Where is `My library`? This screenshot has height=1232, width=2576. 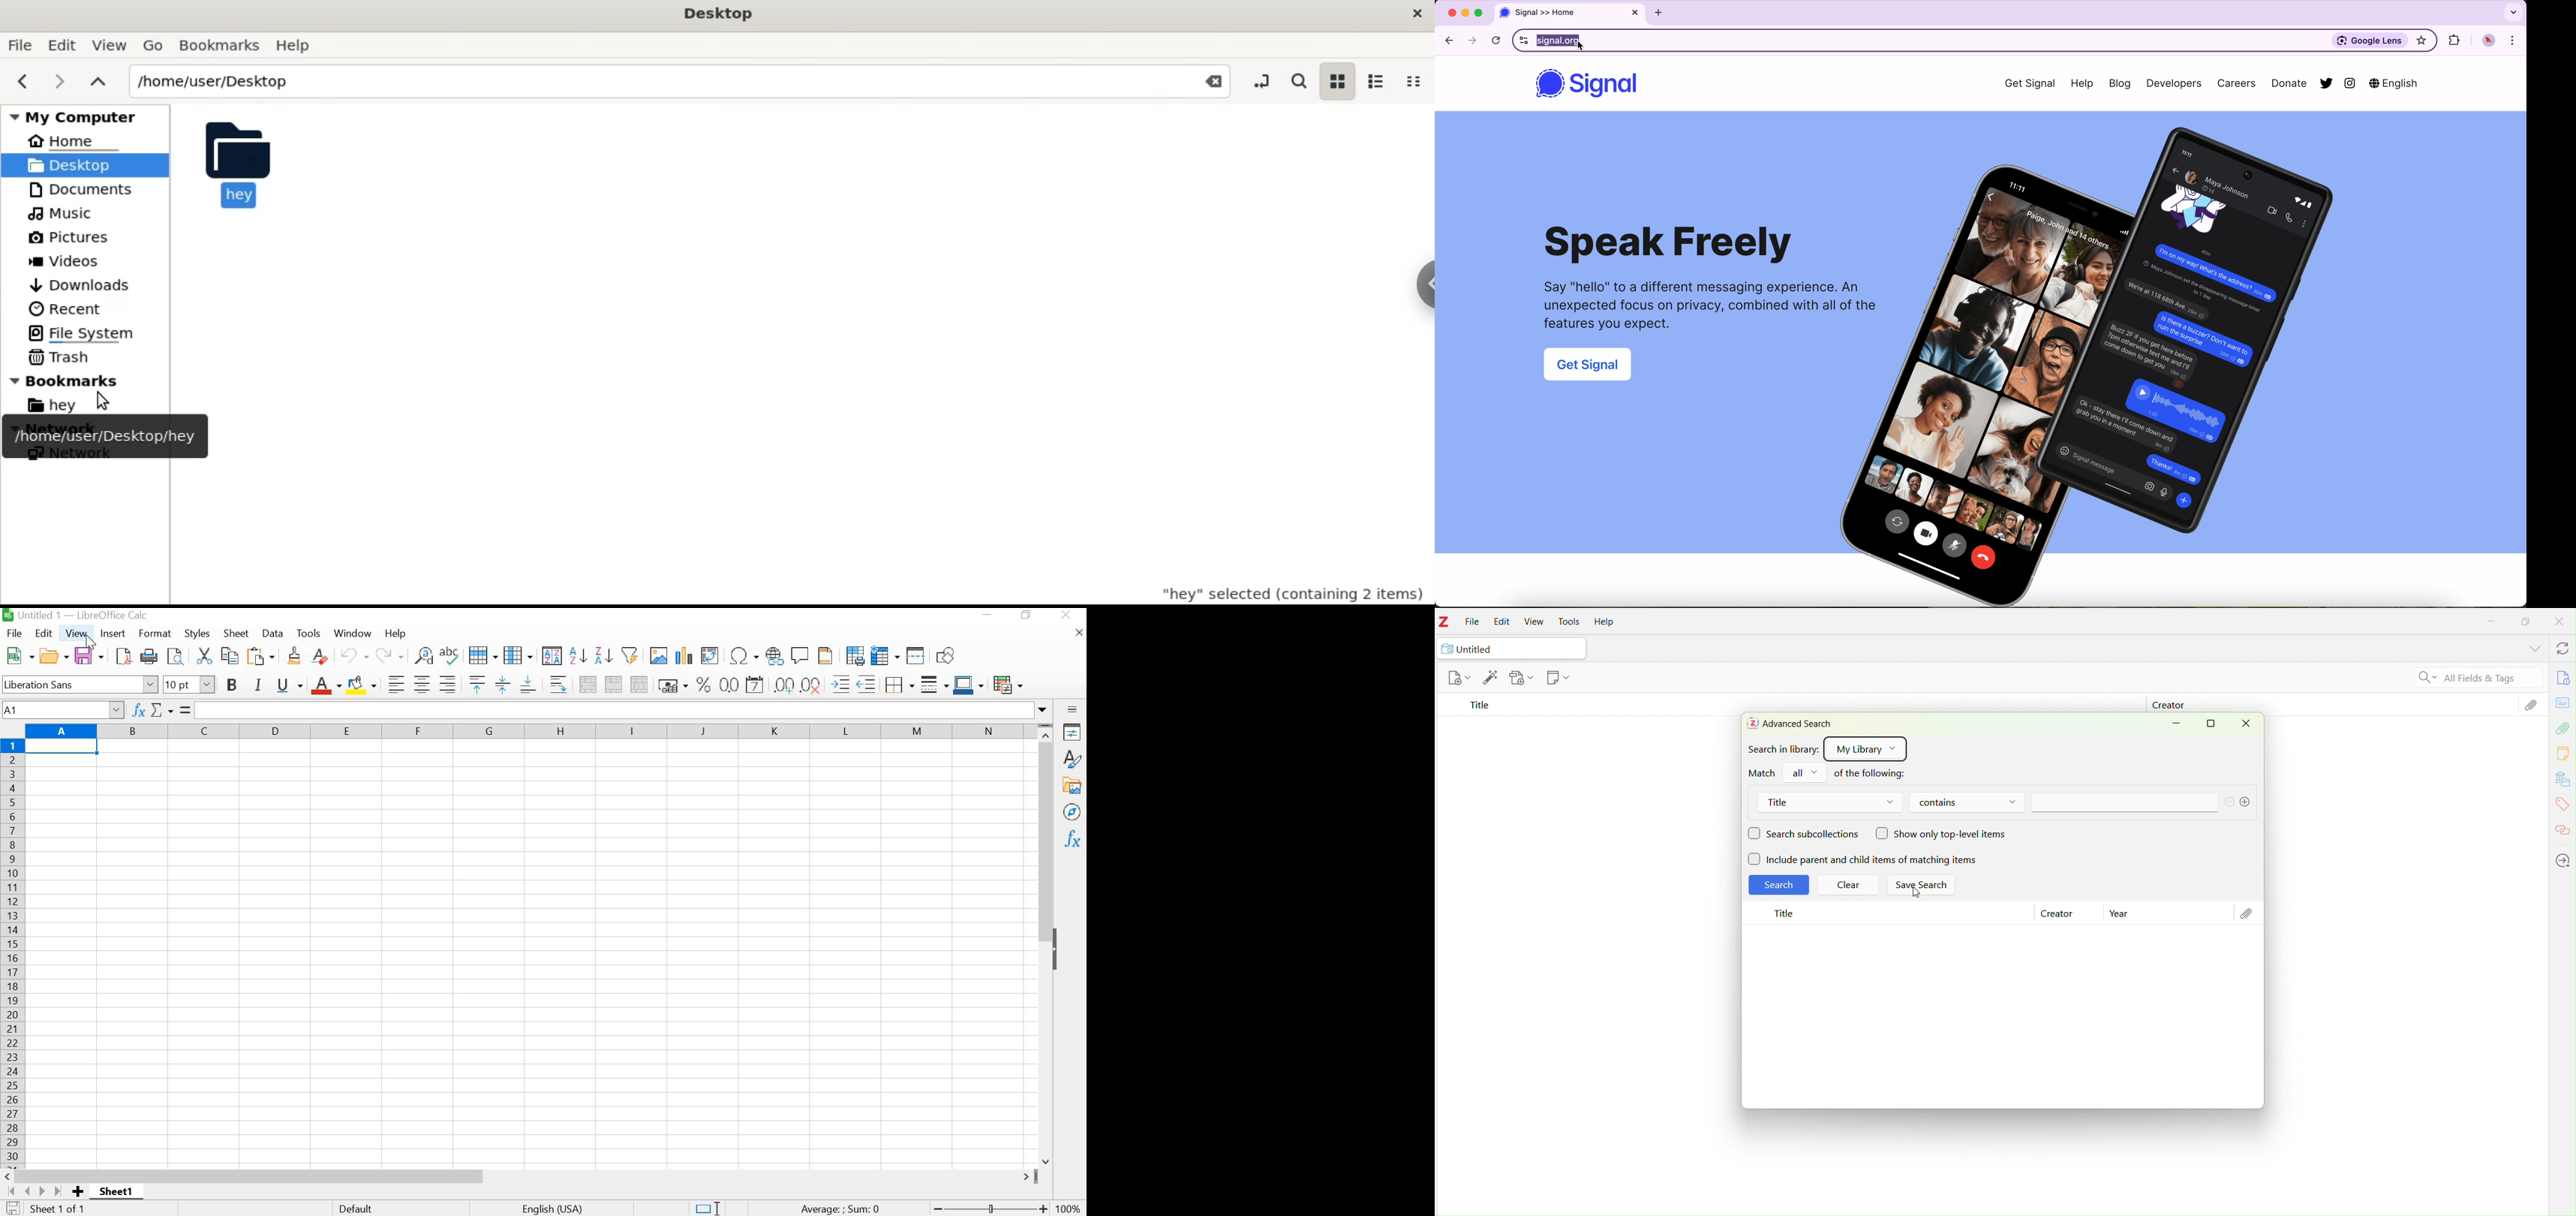 My library is located at coordinates (1865, 748).